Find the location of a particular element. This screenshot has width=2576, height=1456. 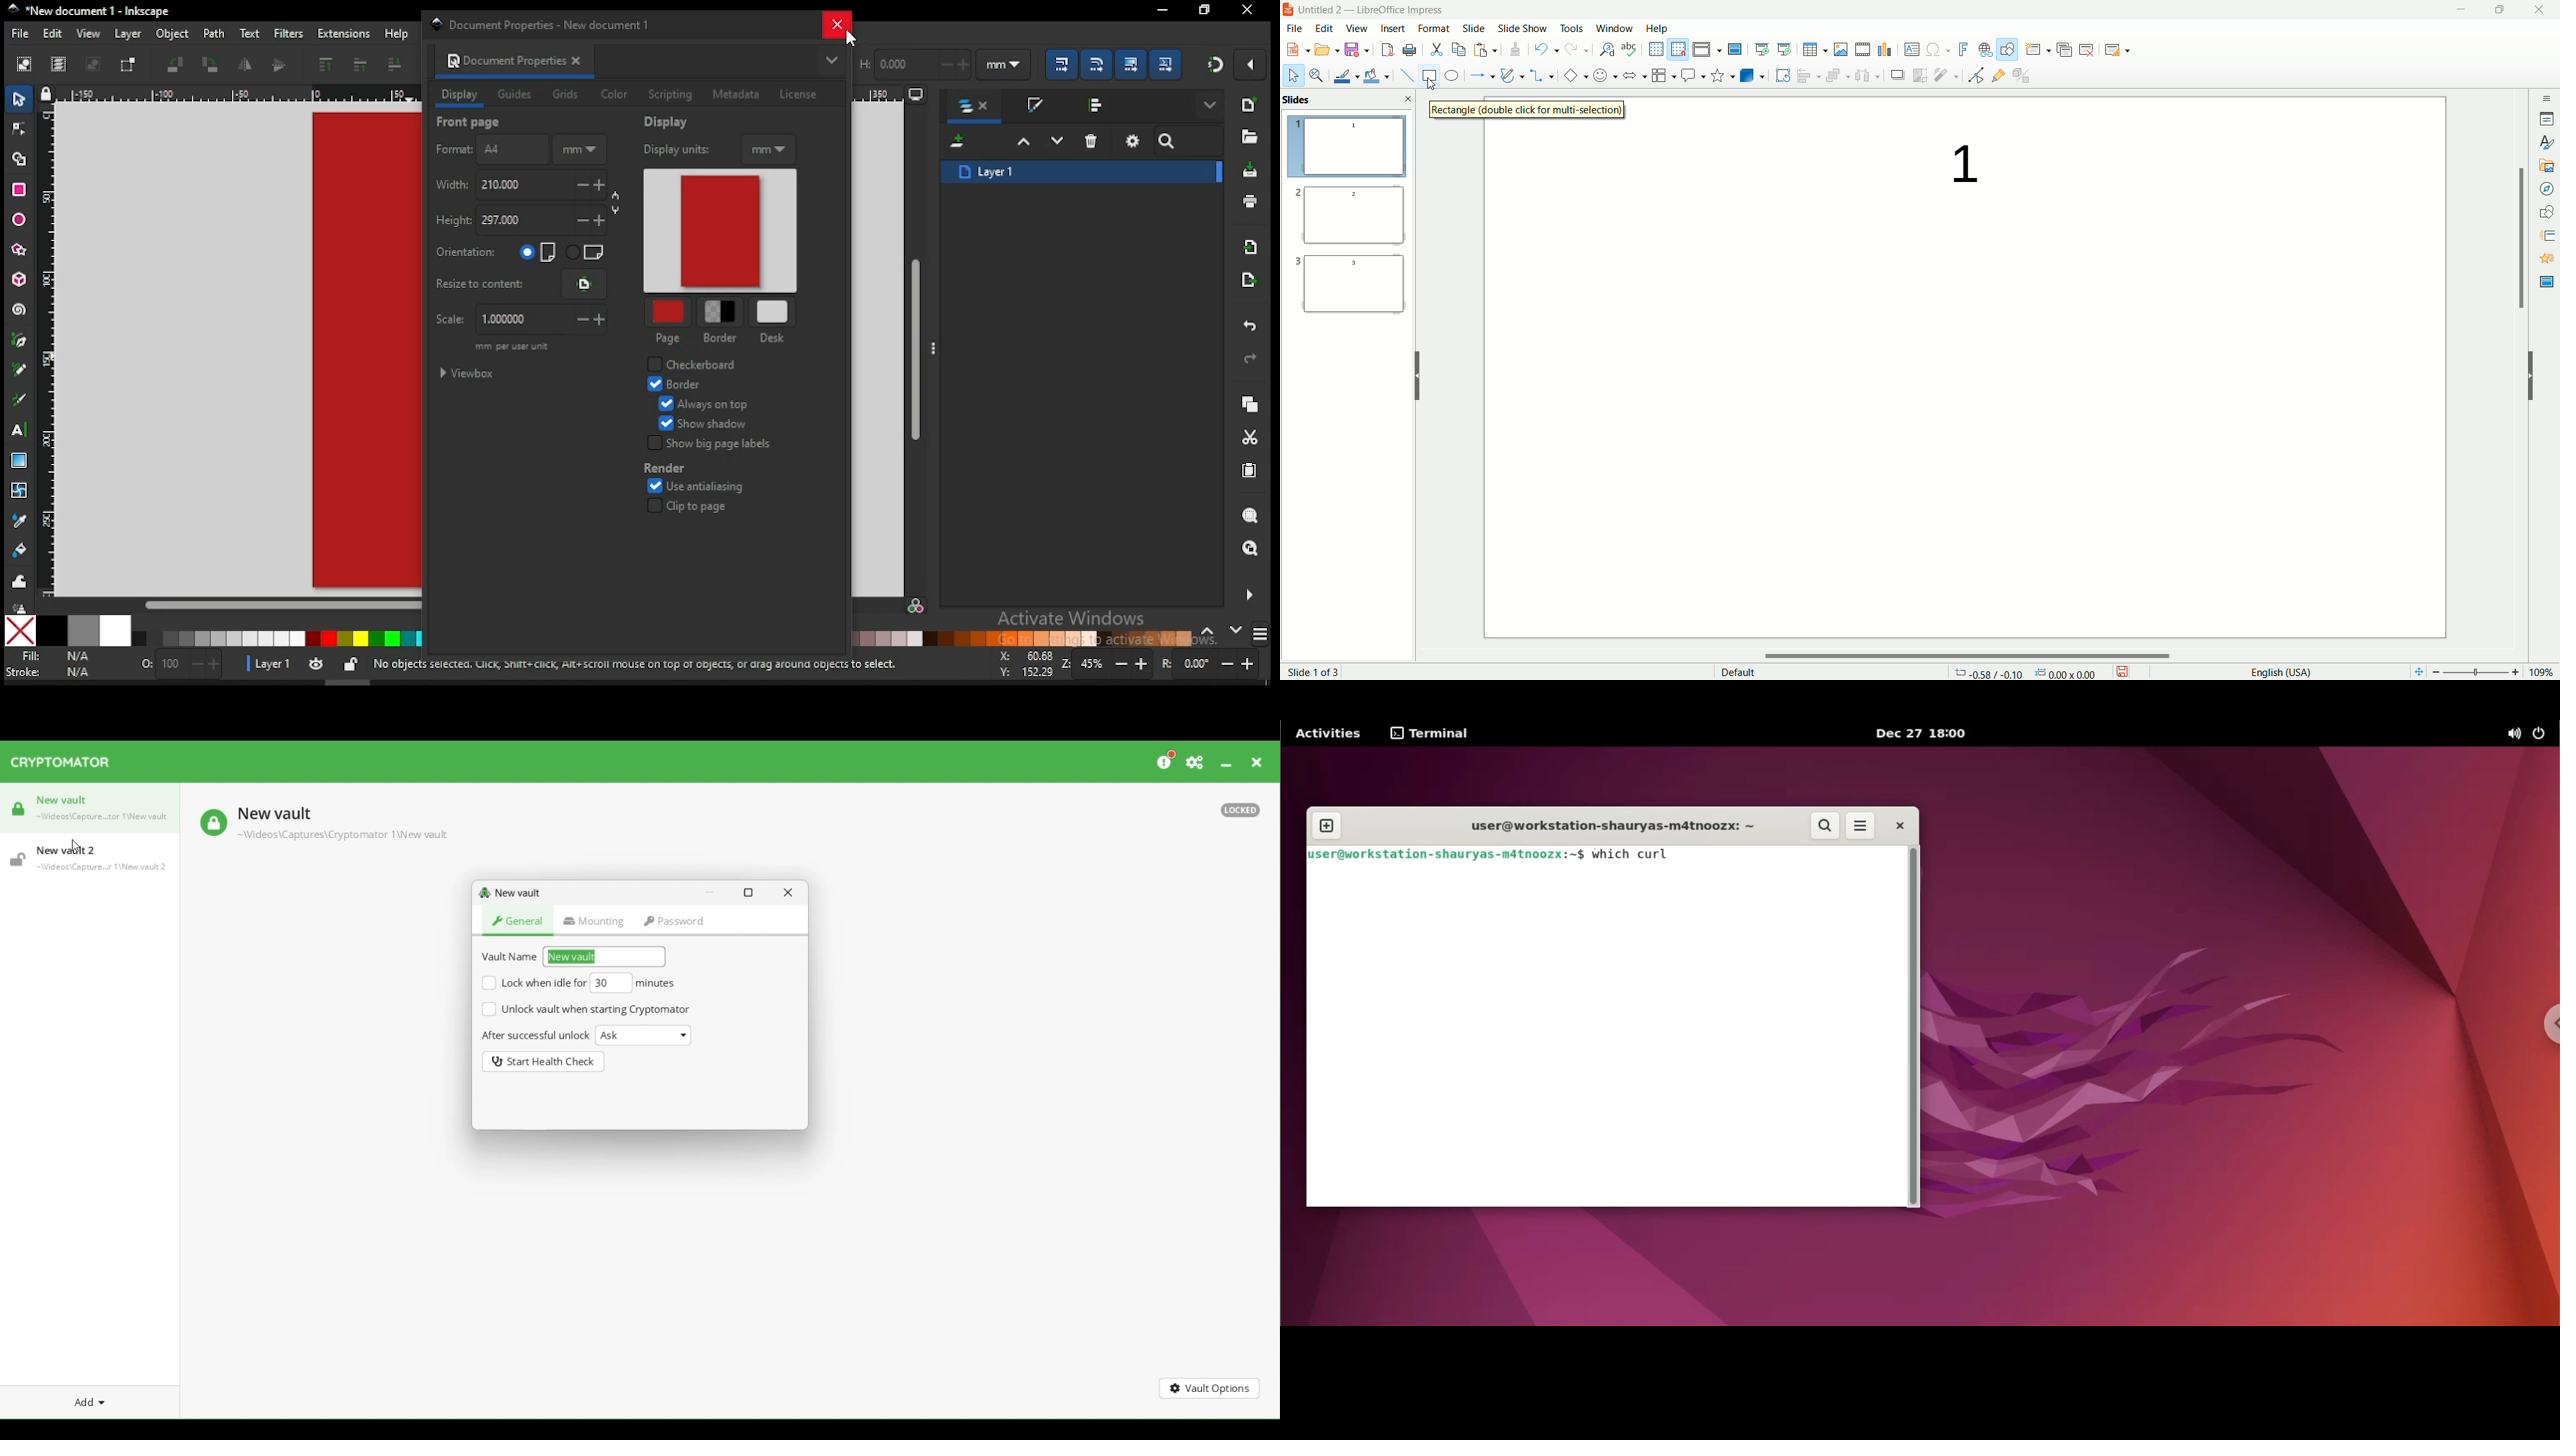

color modes is located at coordinates (1260, 634).